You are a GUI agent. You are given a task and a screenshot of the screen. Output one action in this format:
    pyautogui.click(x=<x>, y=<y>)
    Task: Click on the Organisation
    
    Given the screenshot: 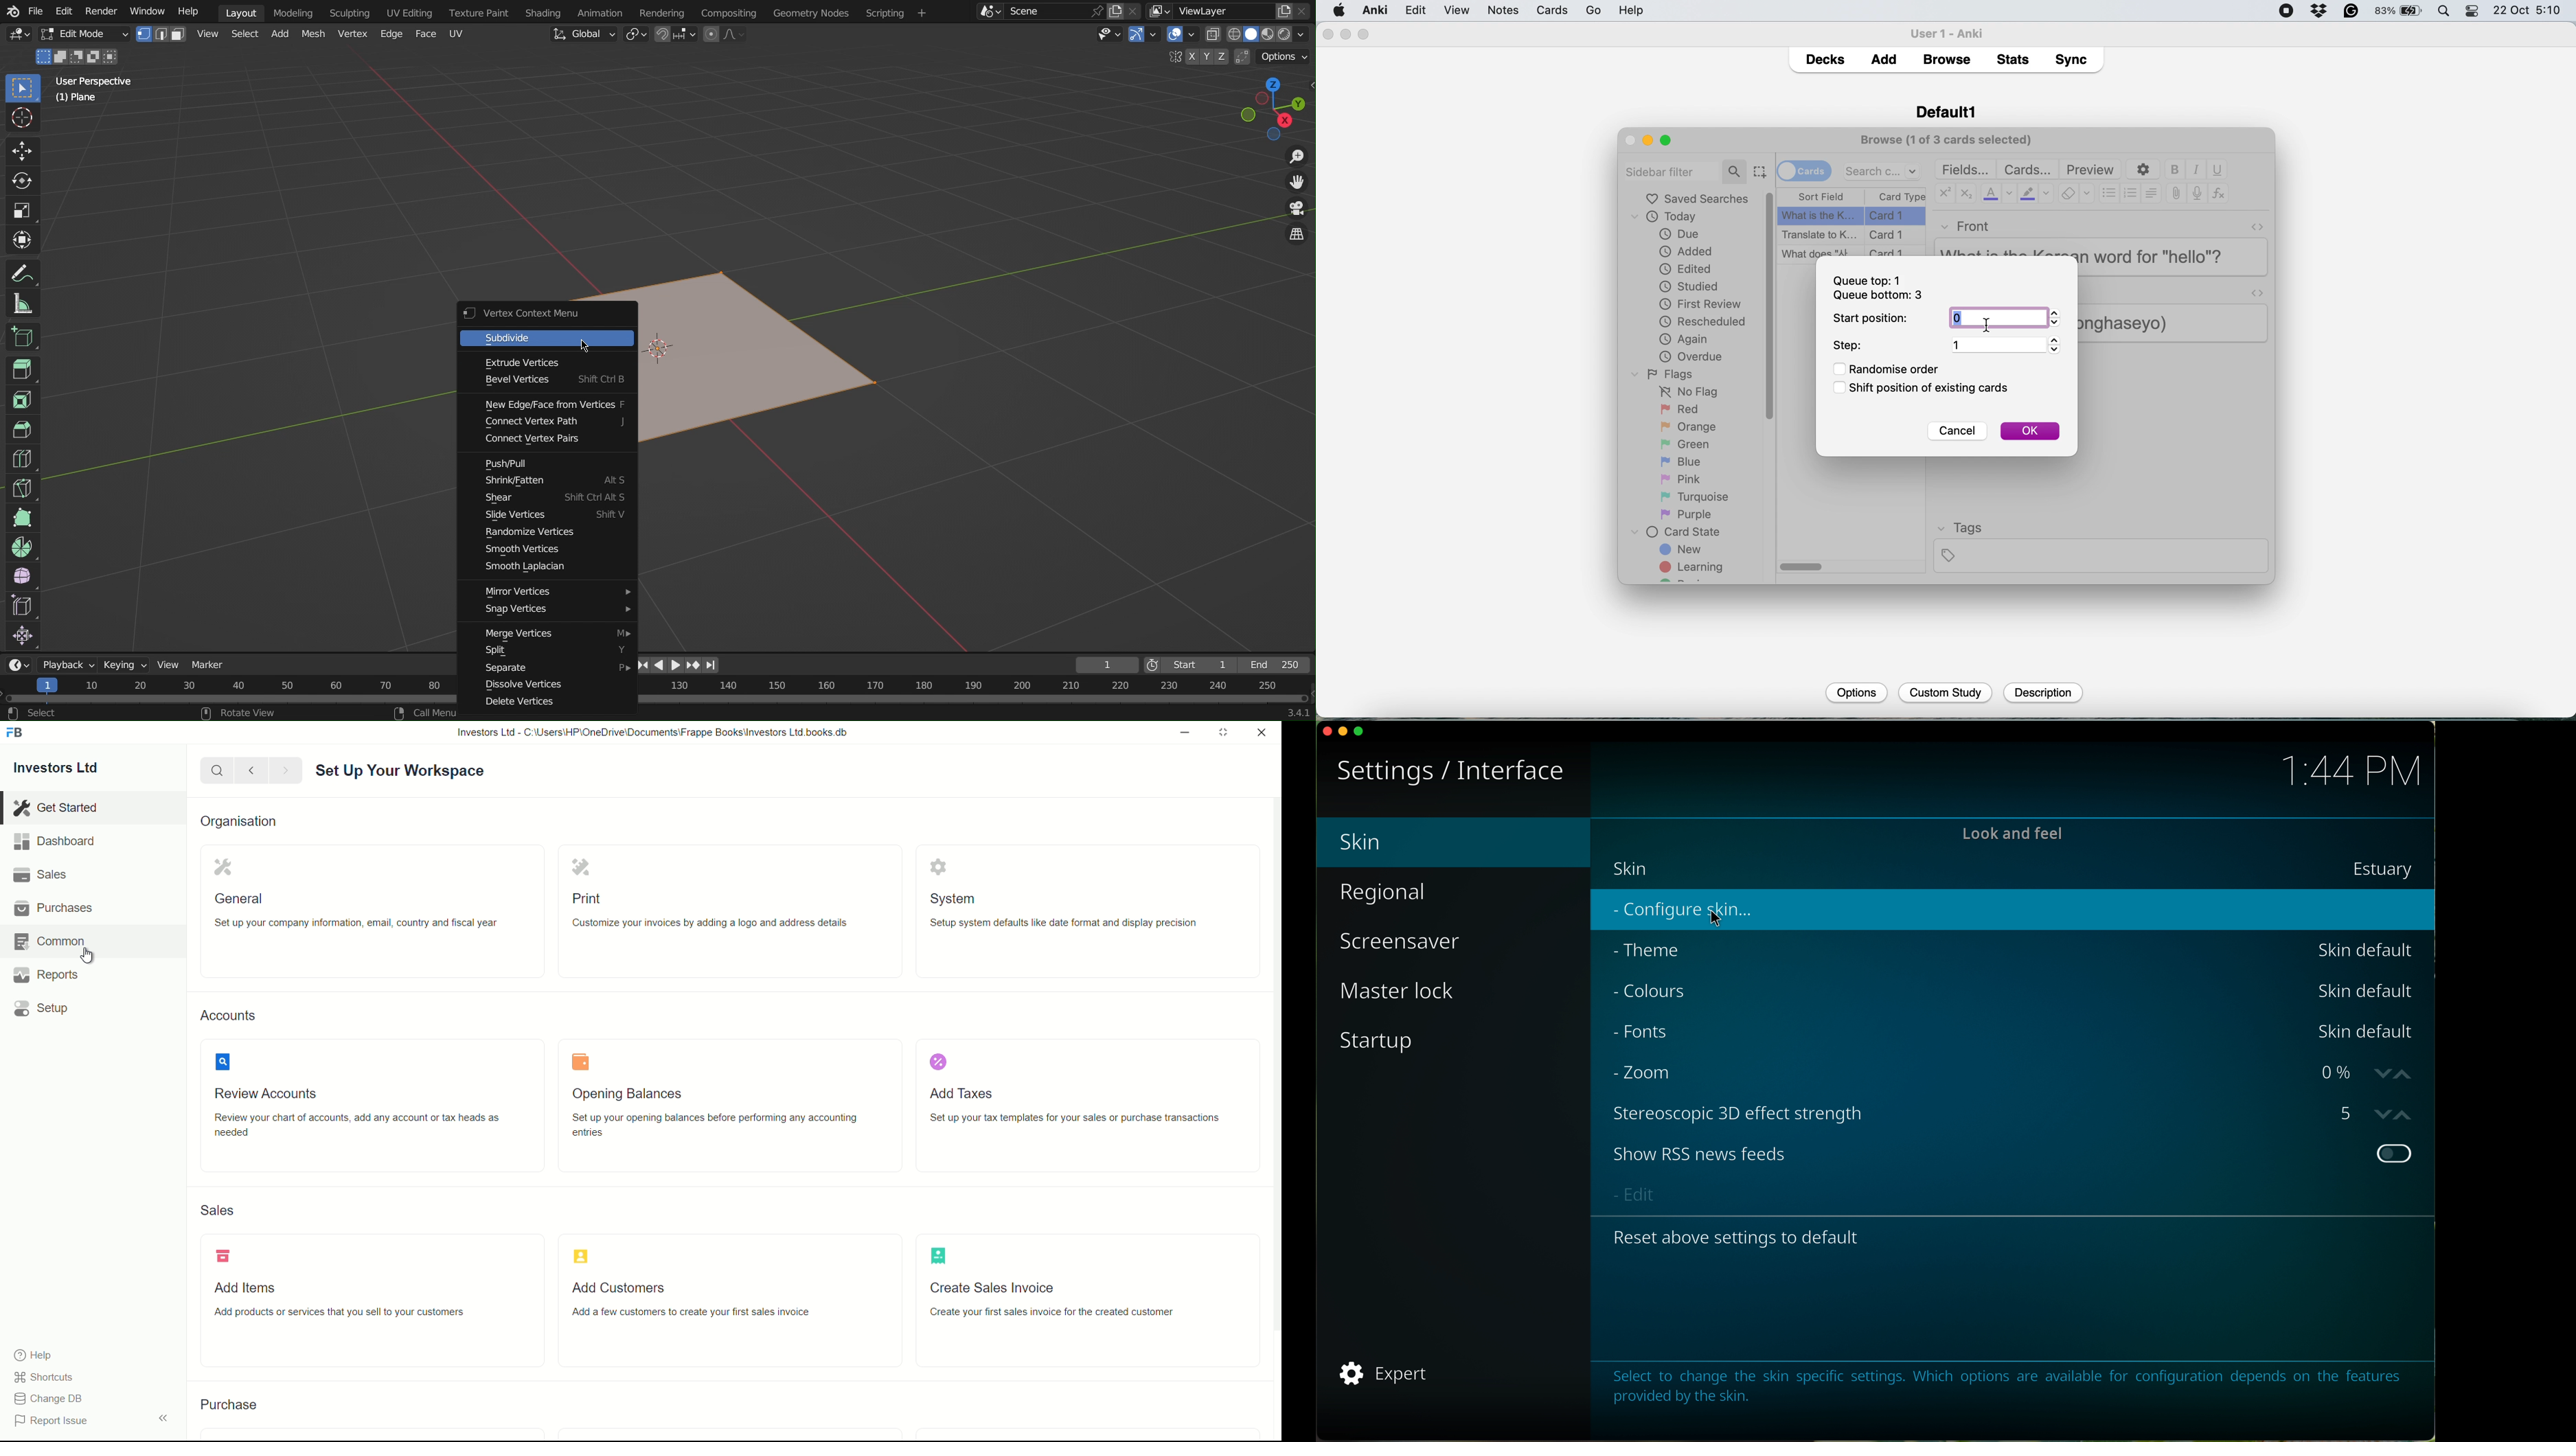 What is the action you would take?
    pyautogui.click(x=244, y=822)
    